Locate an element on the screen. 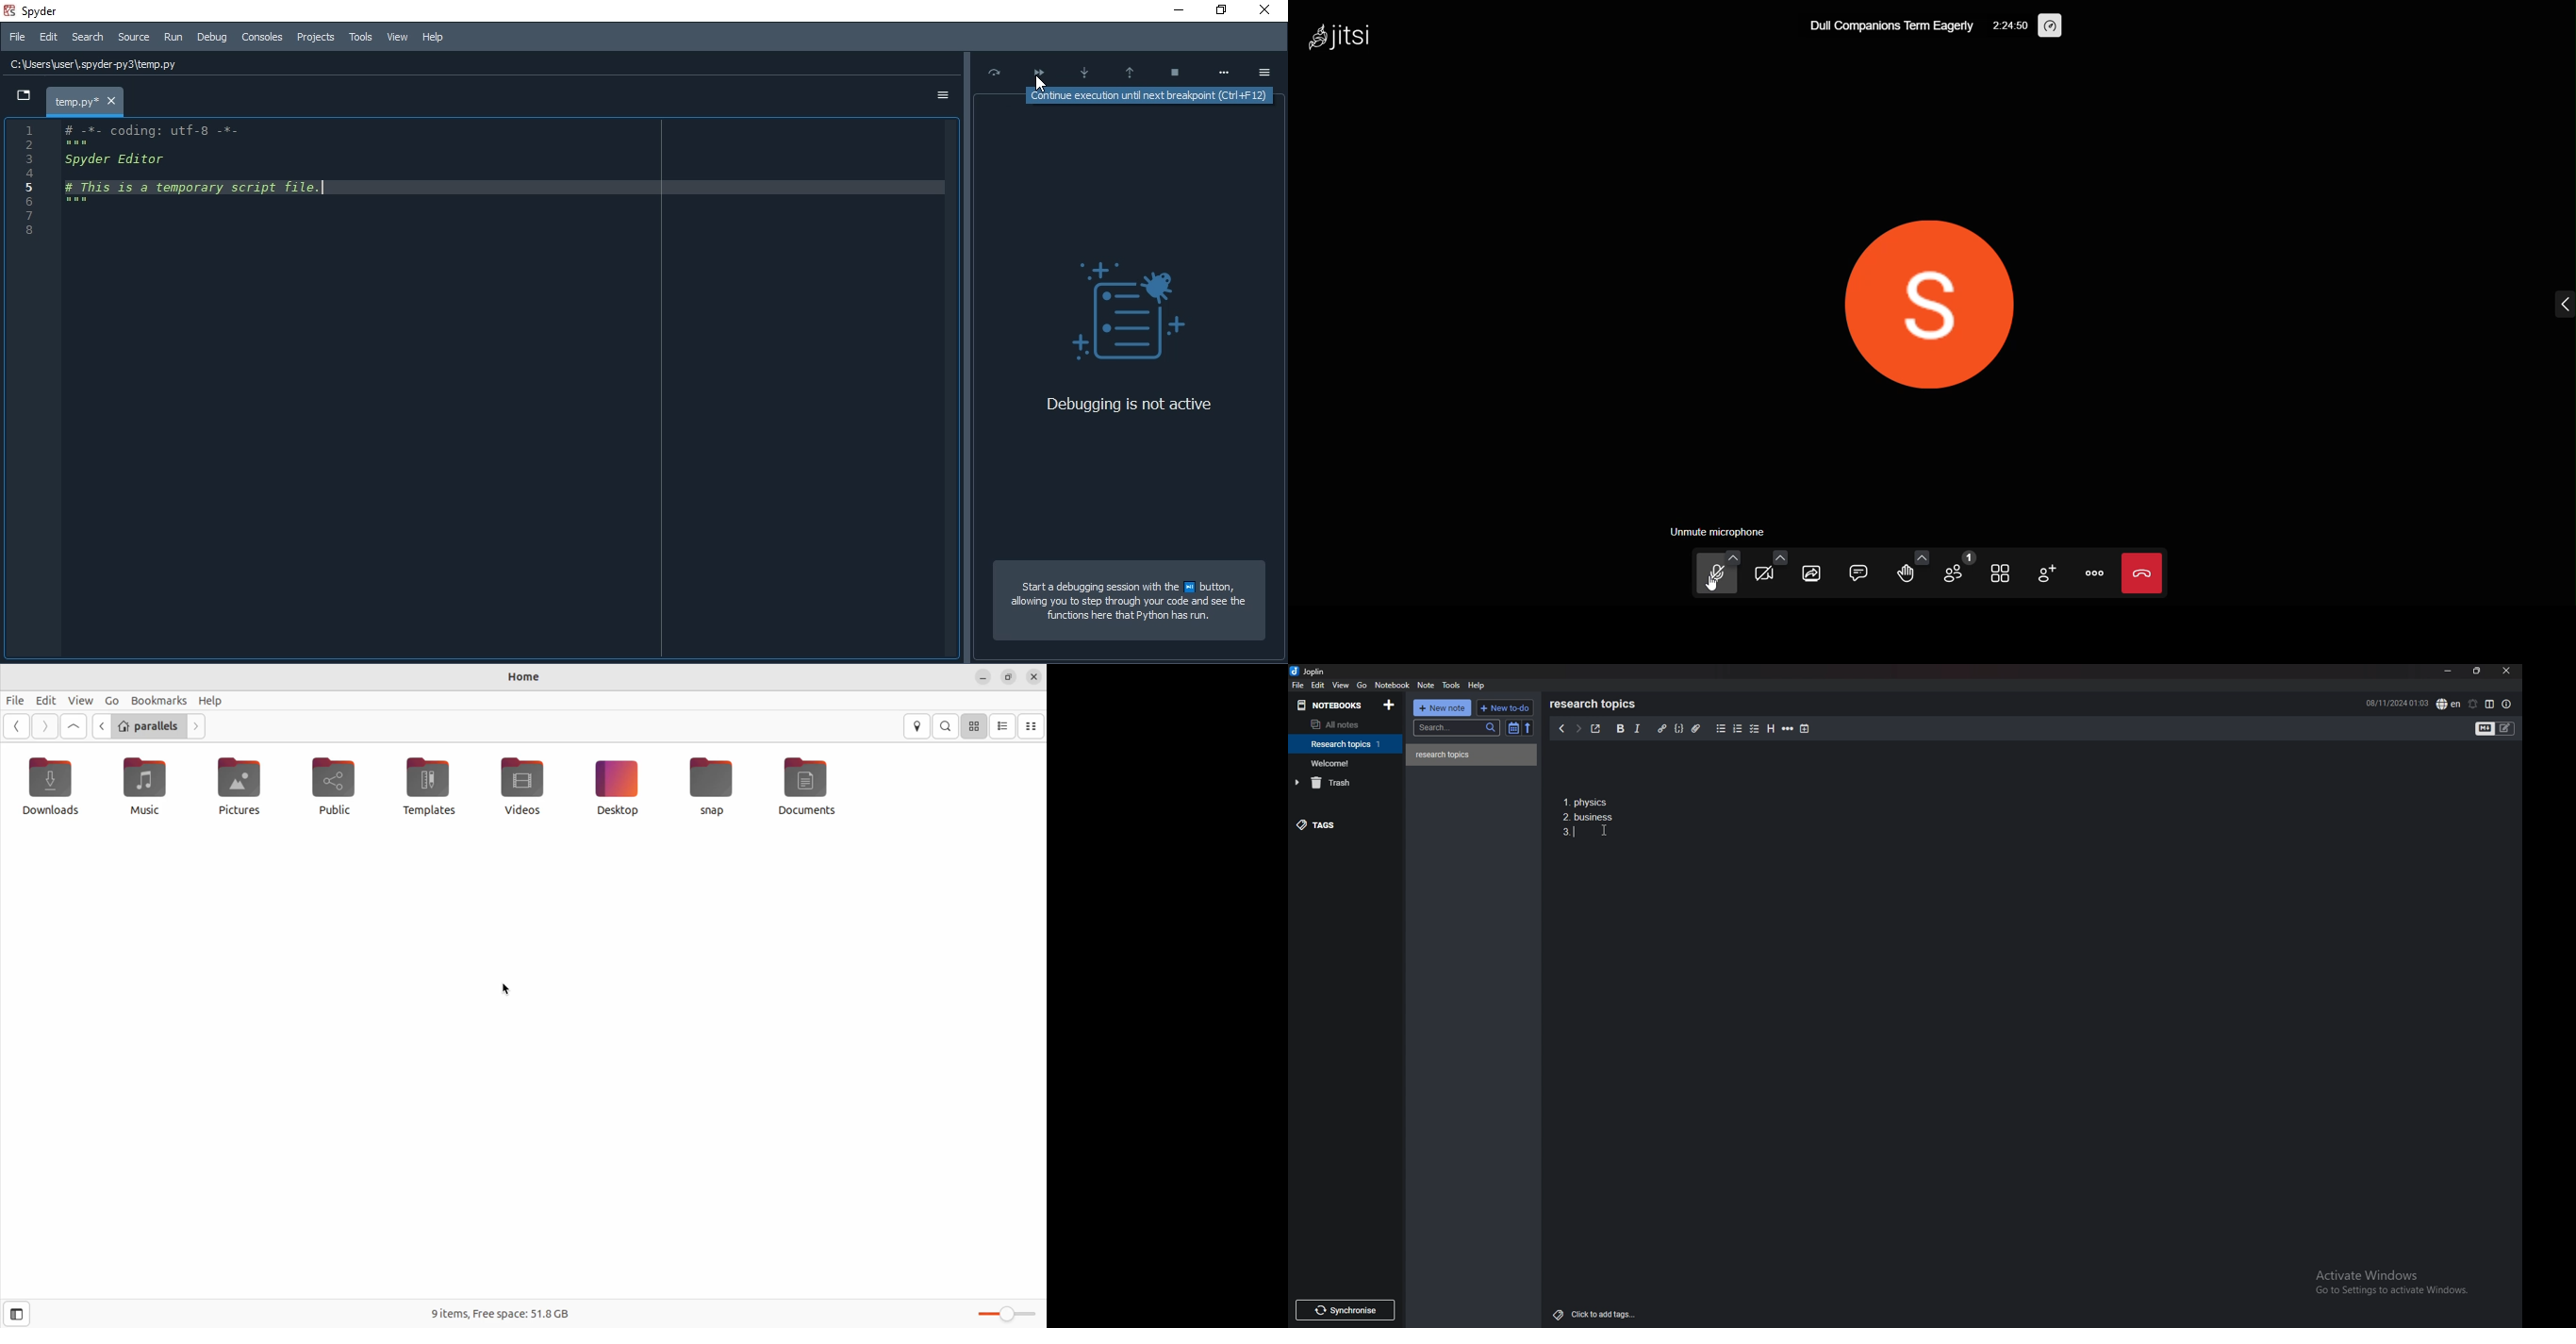 This screenshot has height=1344, width=2576. search bar is located at coordinates (1458, 727).